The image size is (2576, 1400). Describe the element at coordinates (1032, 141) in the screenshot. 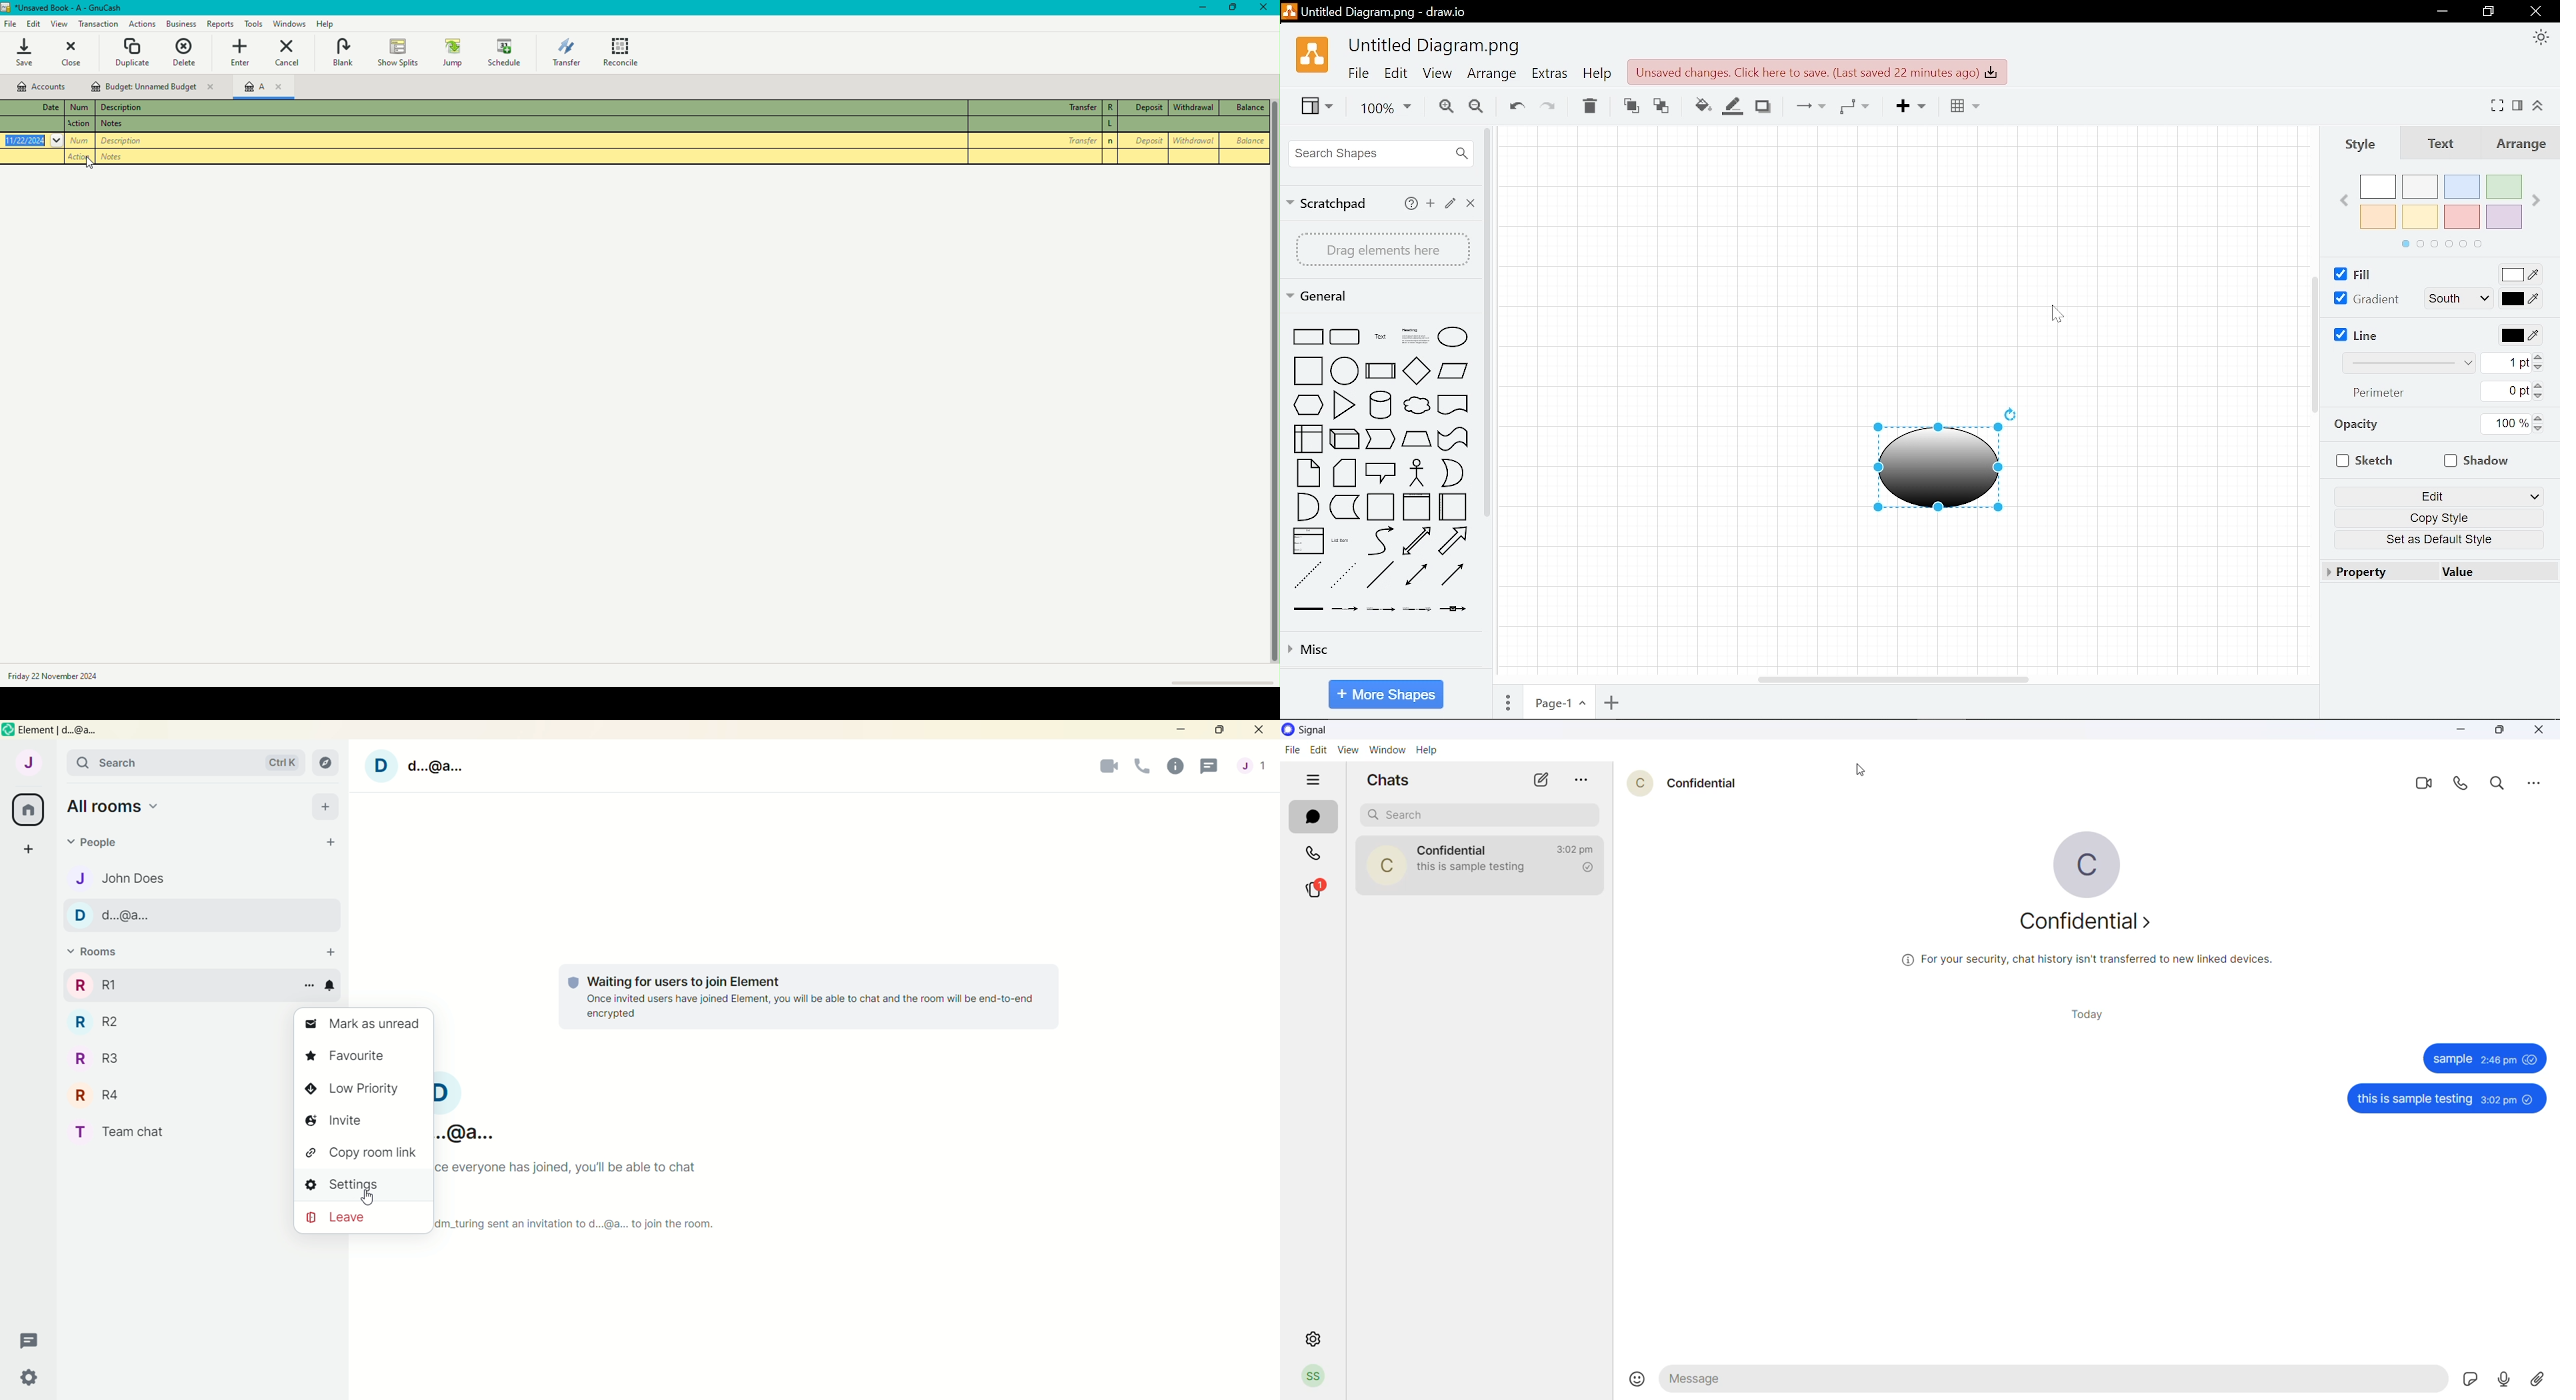

I see `Transfer` at that location.